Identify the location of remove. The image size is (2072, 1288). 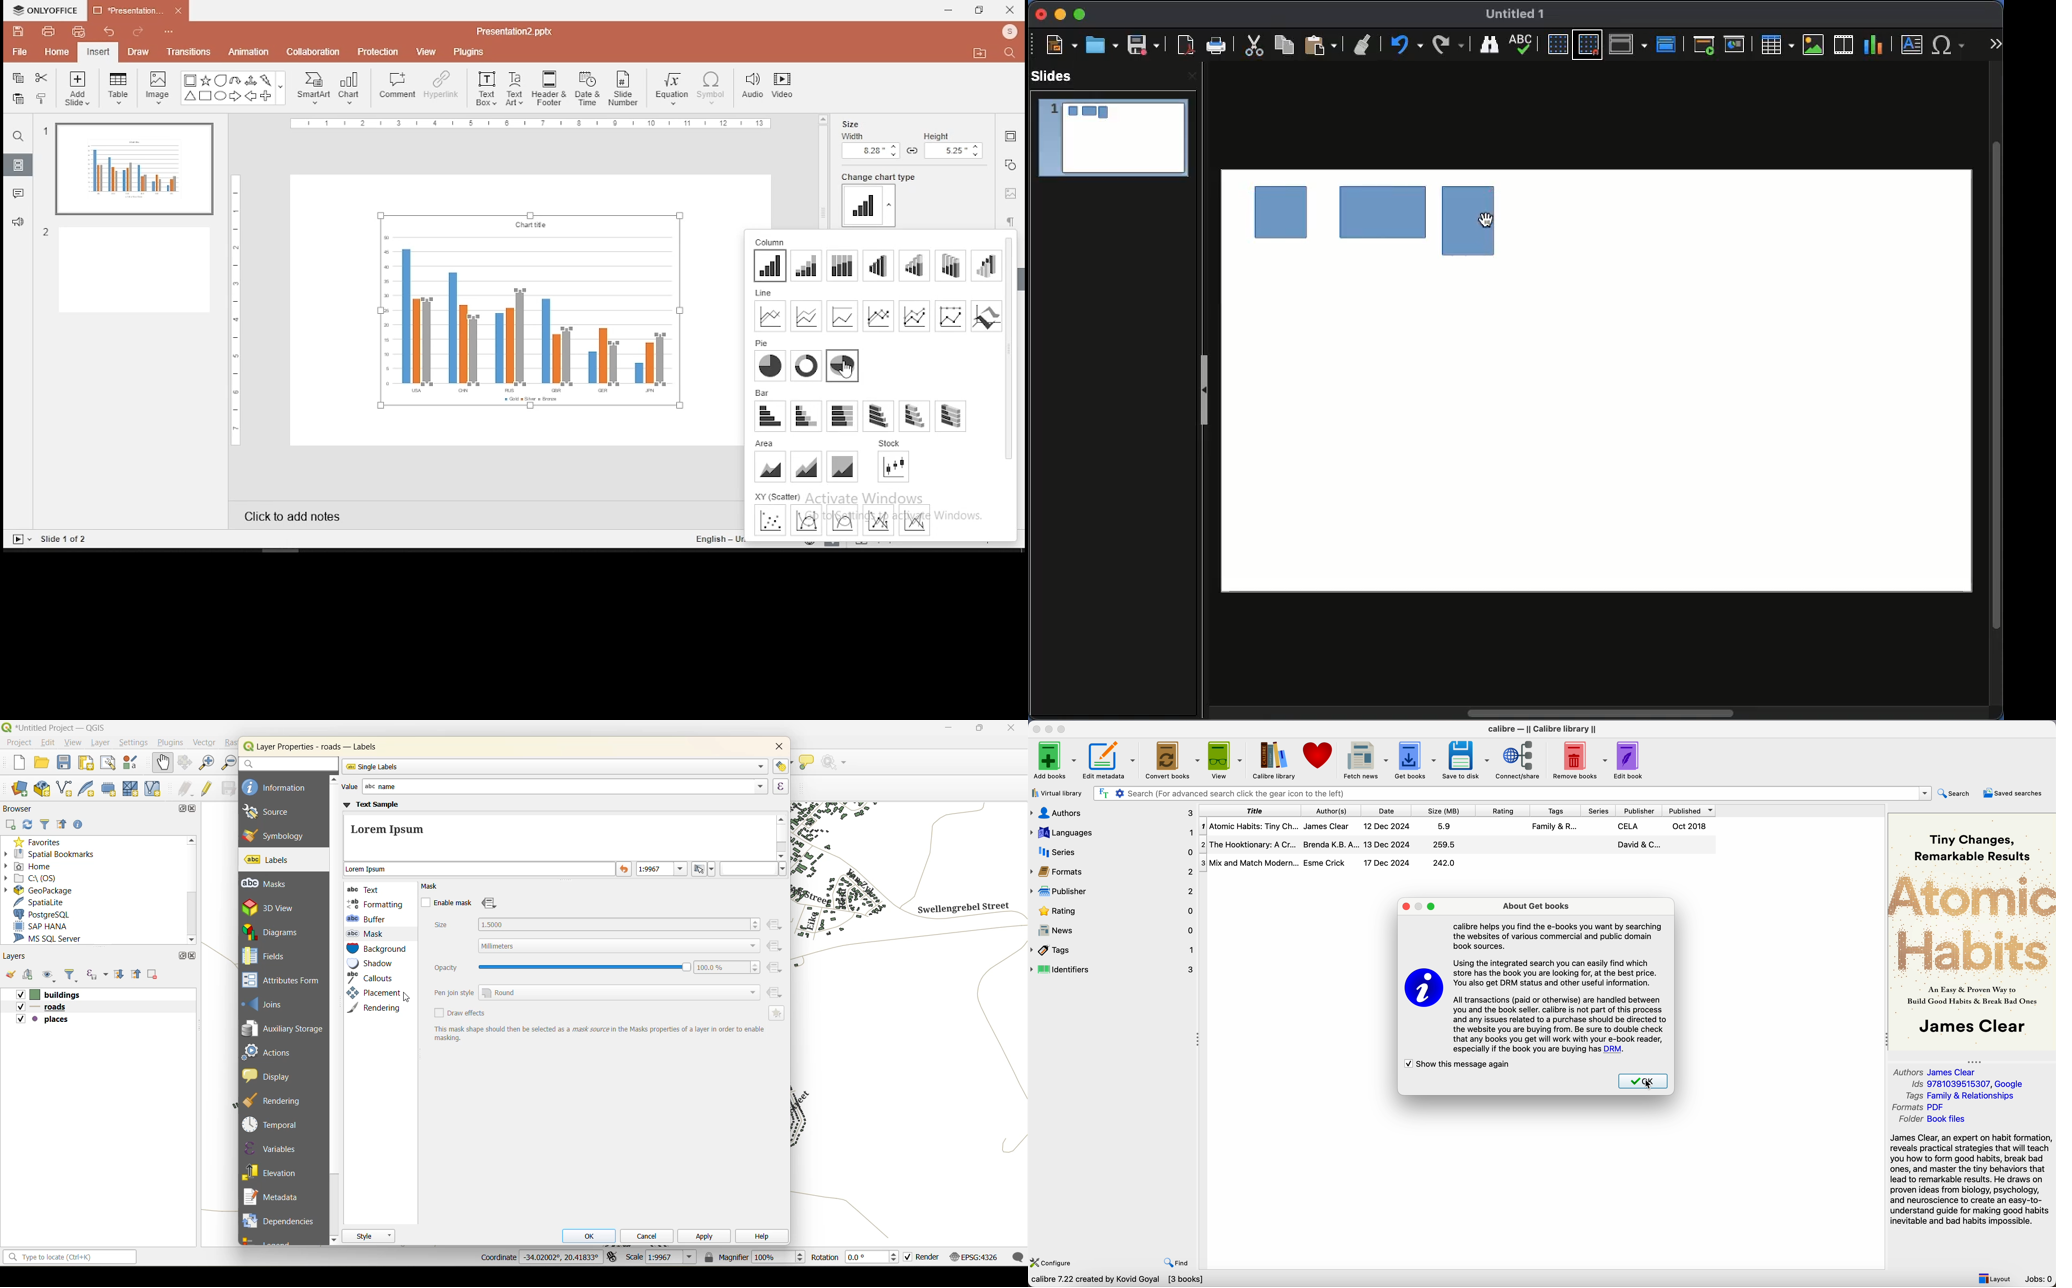
(152, 976).